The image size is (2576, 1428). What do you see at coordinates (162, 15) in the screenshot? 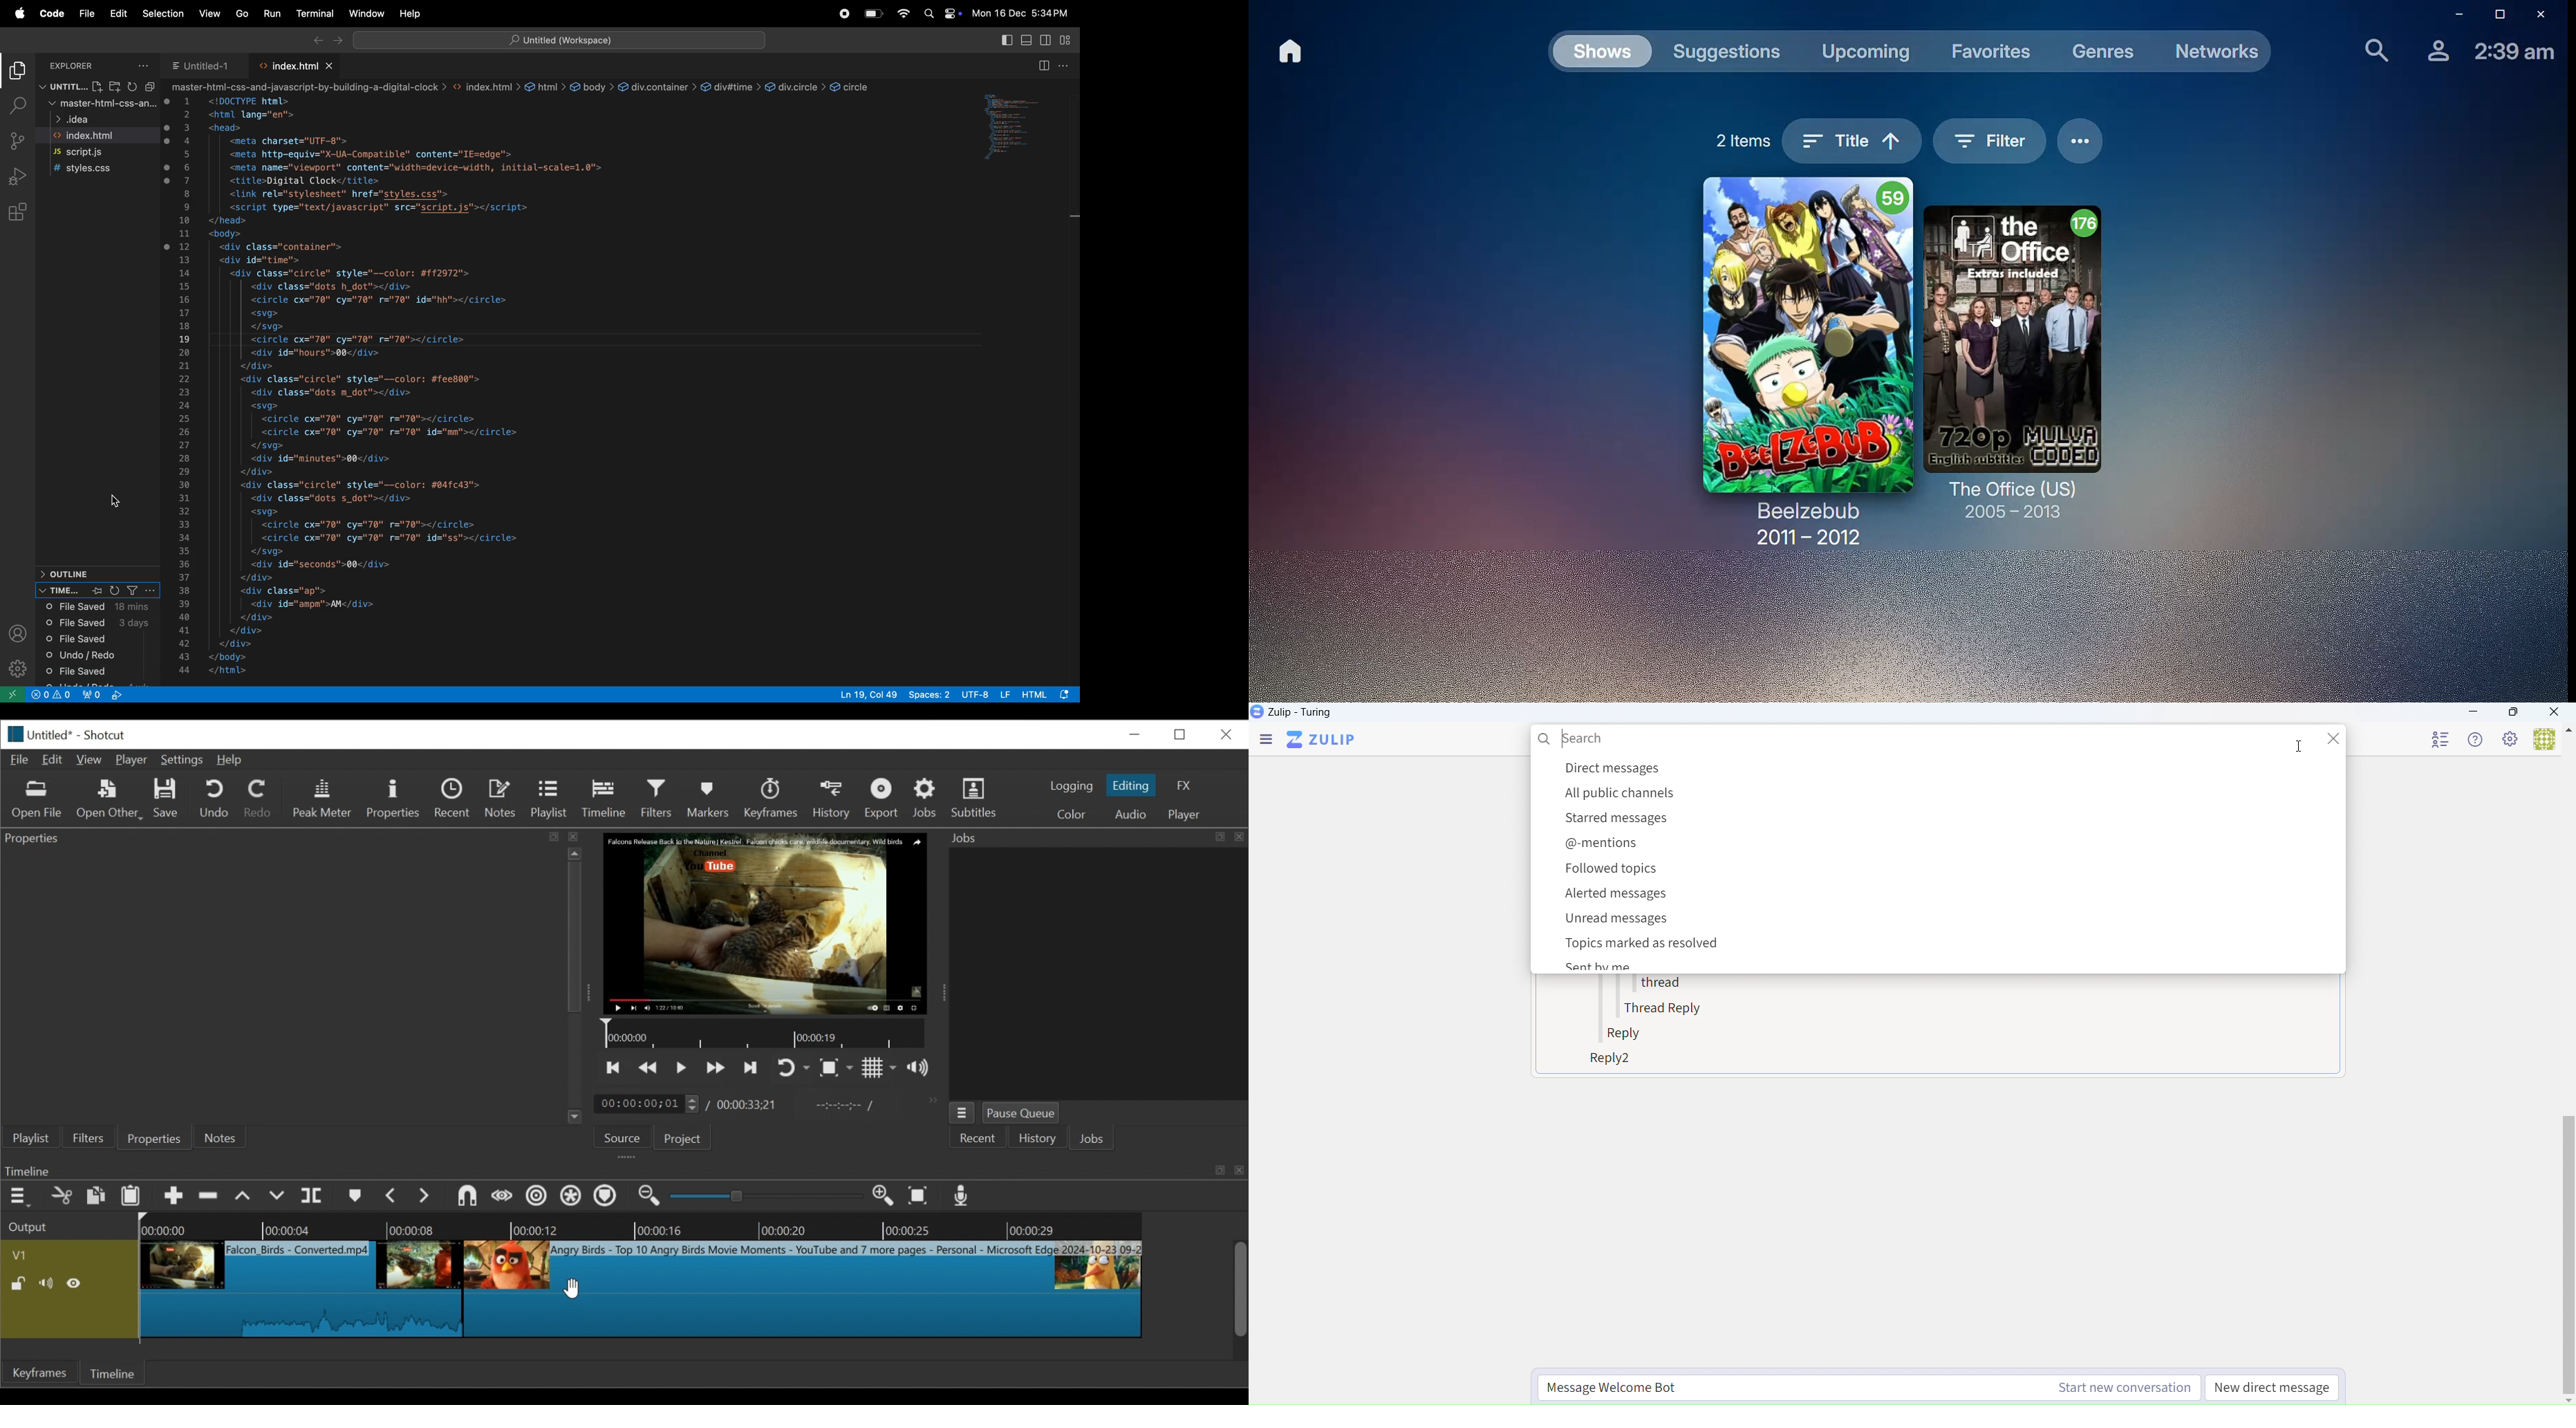
I see `Selection` at bounding box center [162, 15].